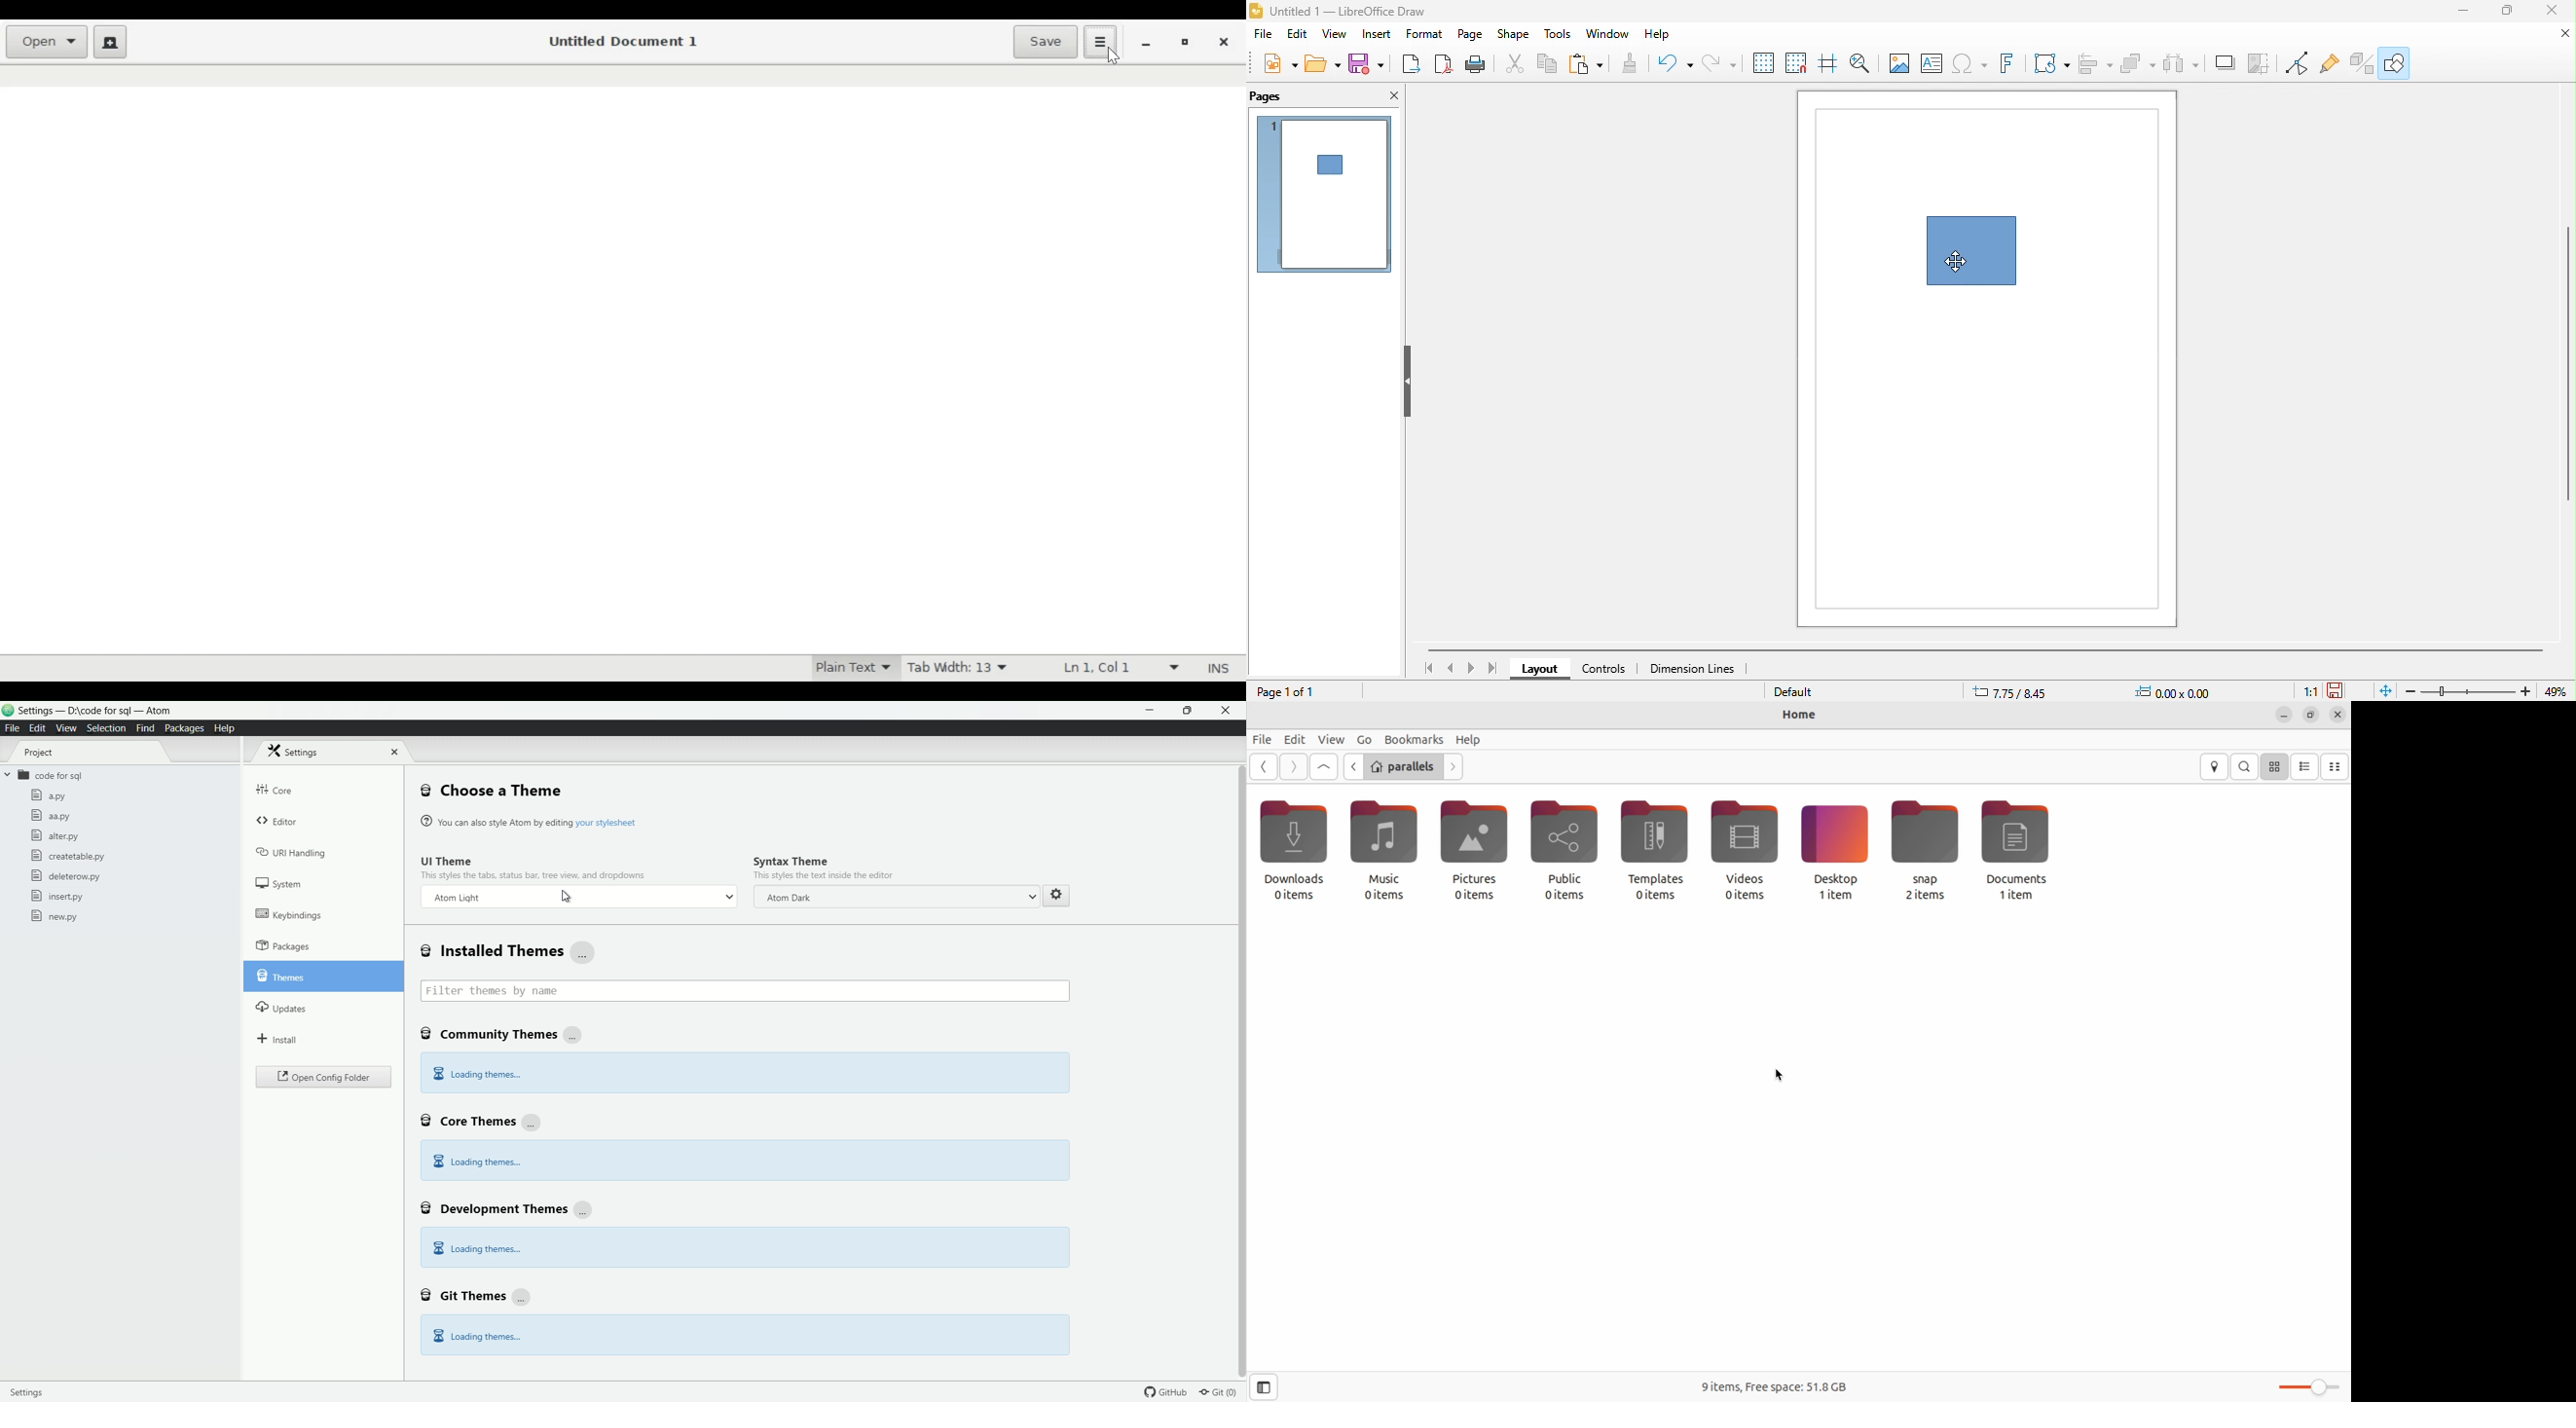  I want to click on copy, so click(1550, 65).